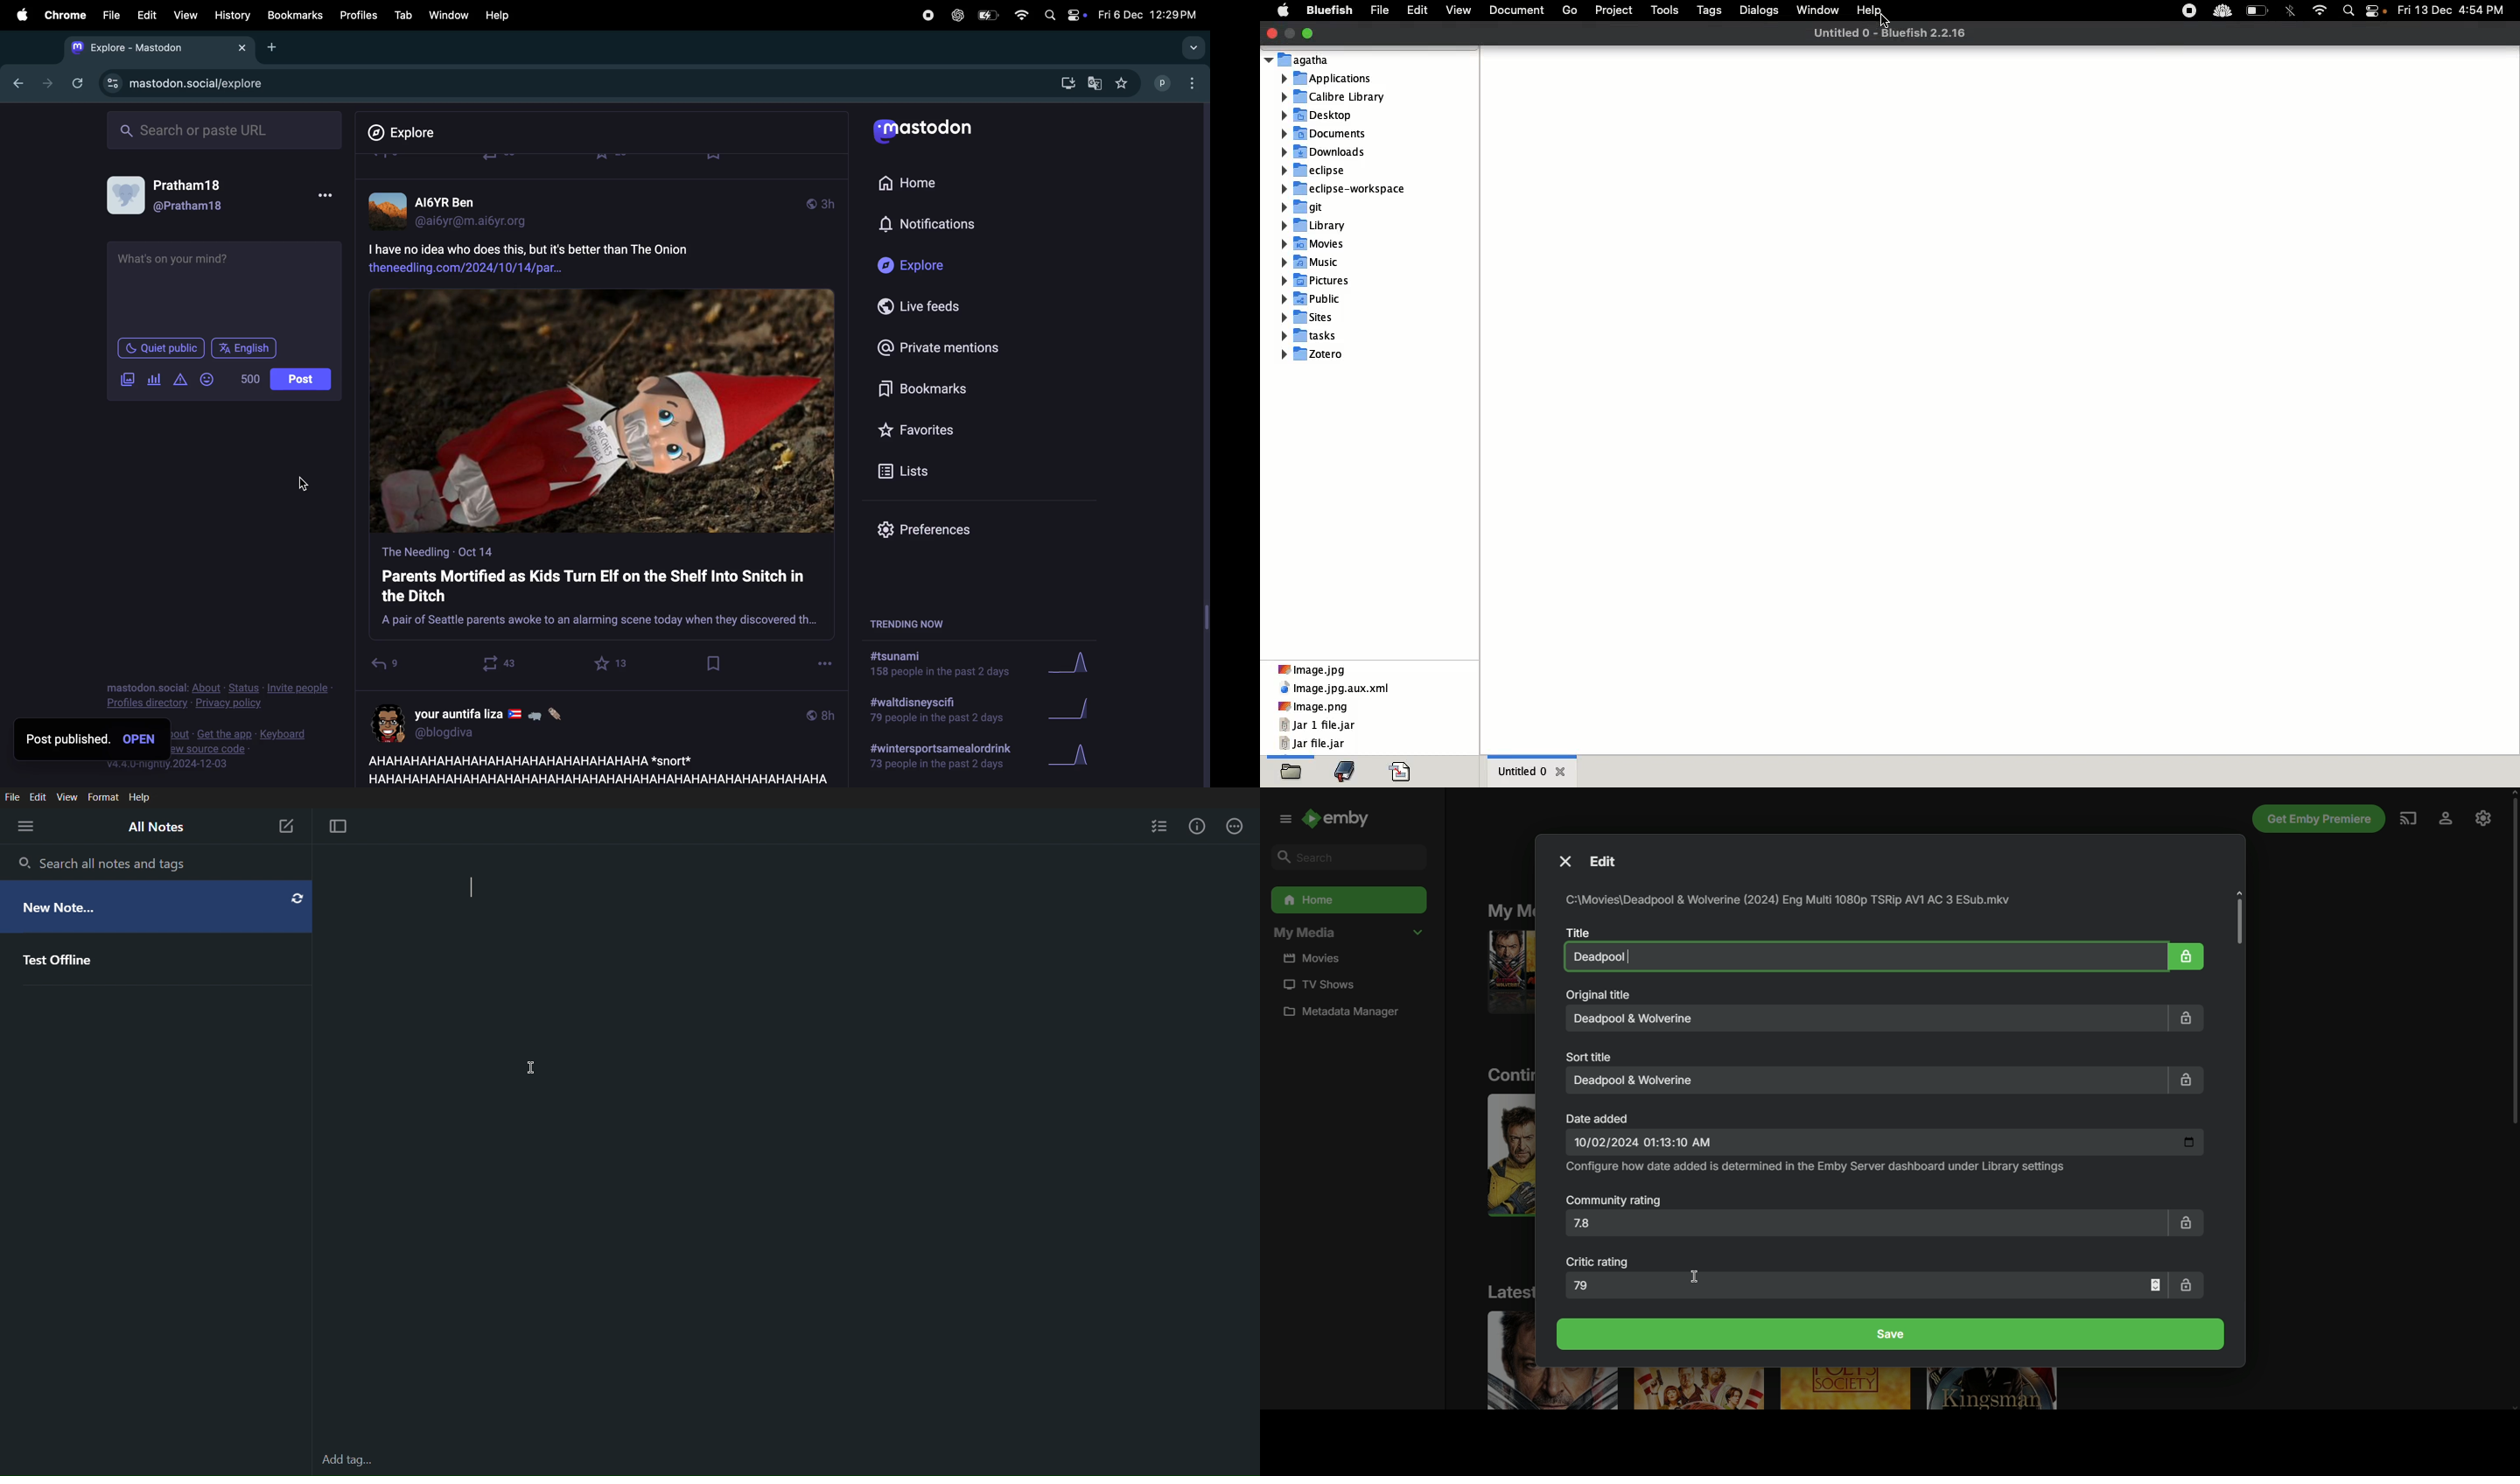  I want to click on user profile, so click(485, 721).